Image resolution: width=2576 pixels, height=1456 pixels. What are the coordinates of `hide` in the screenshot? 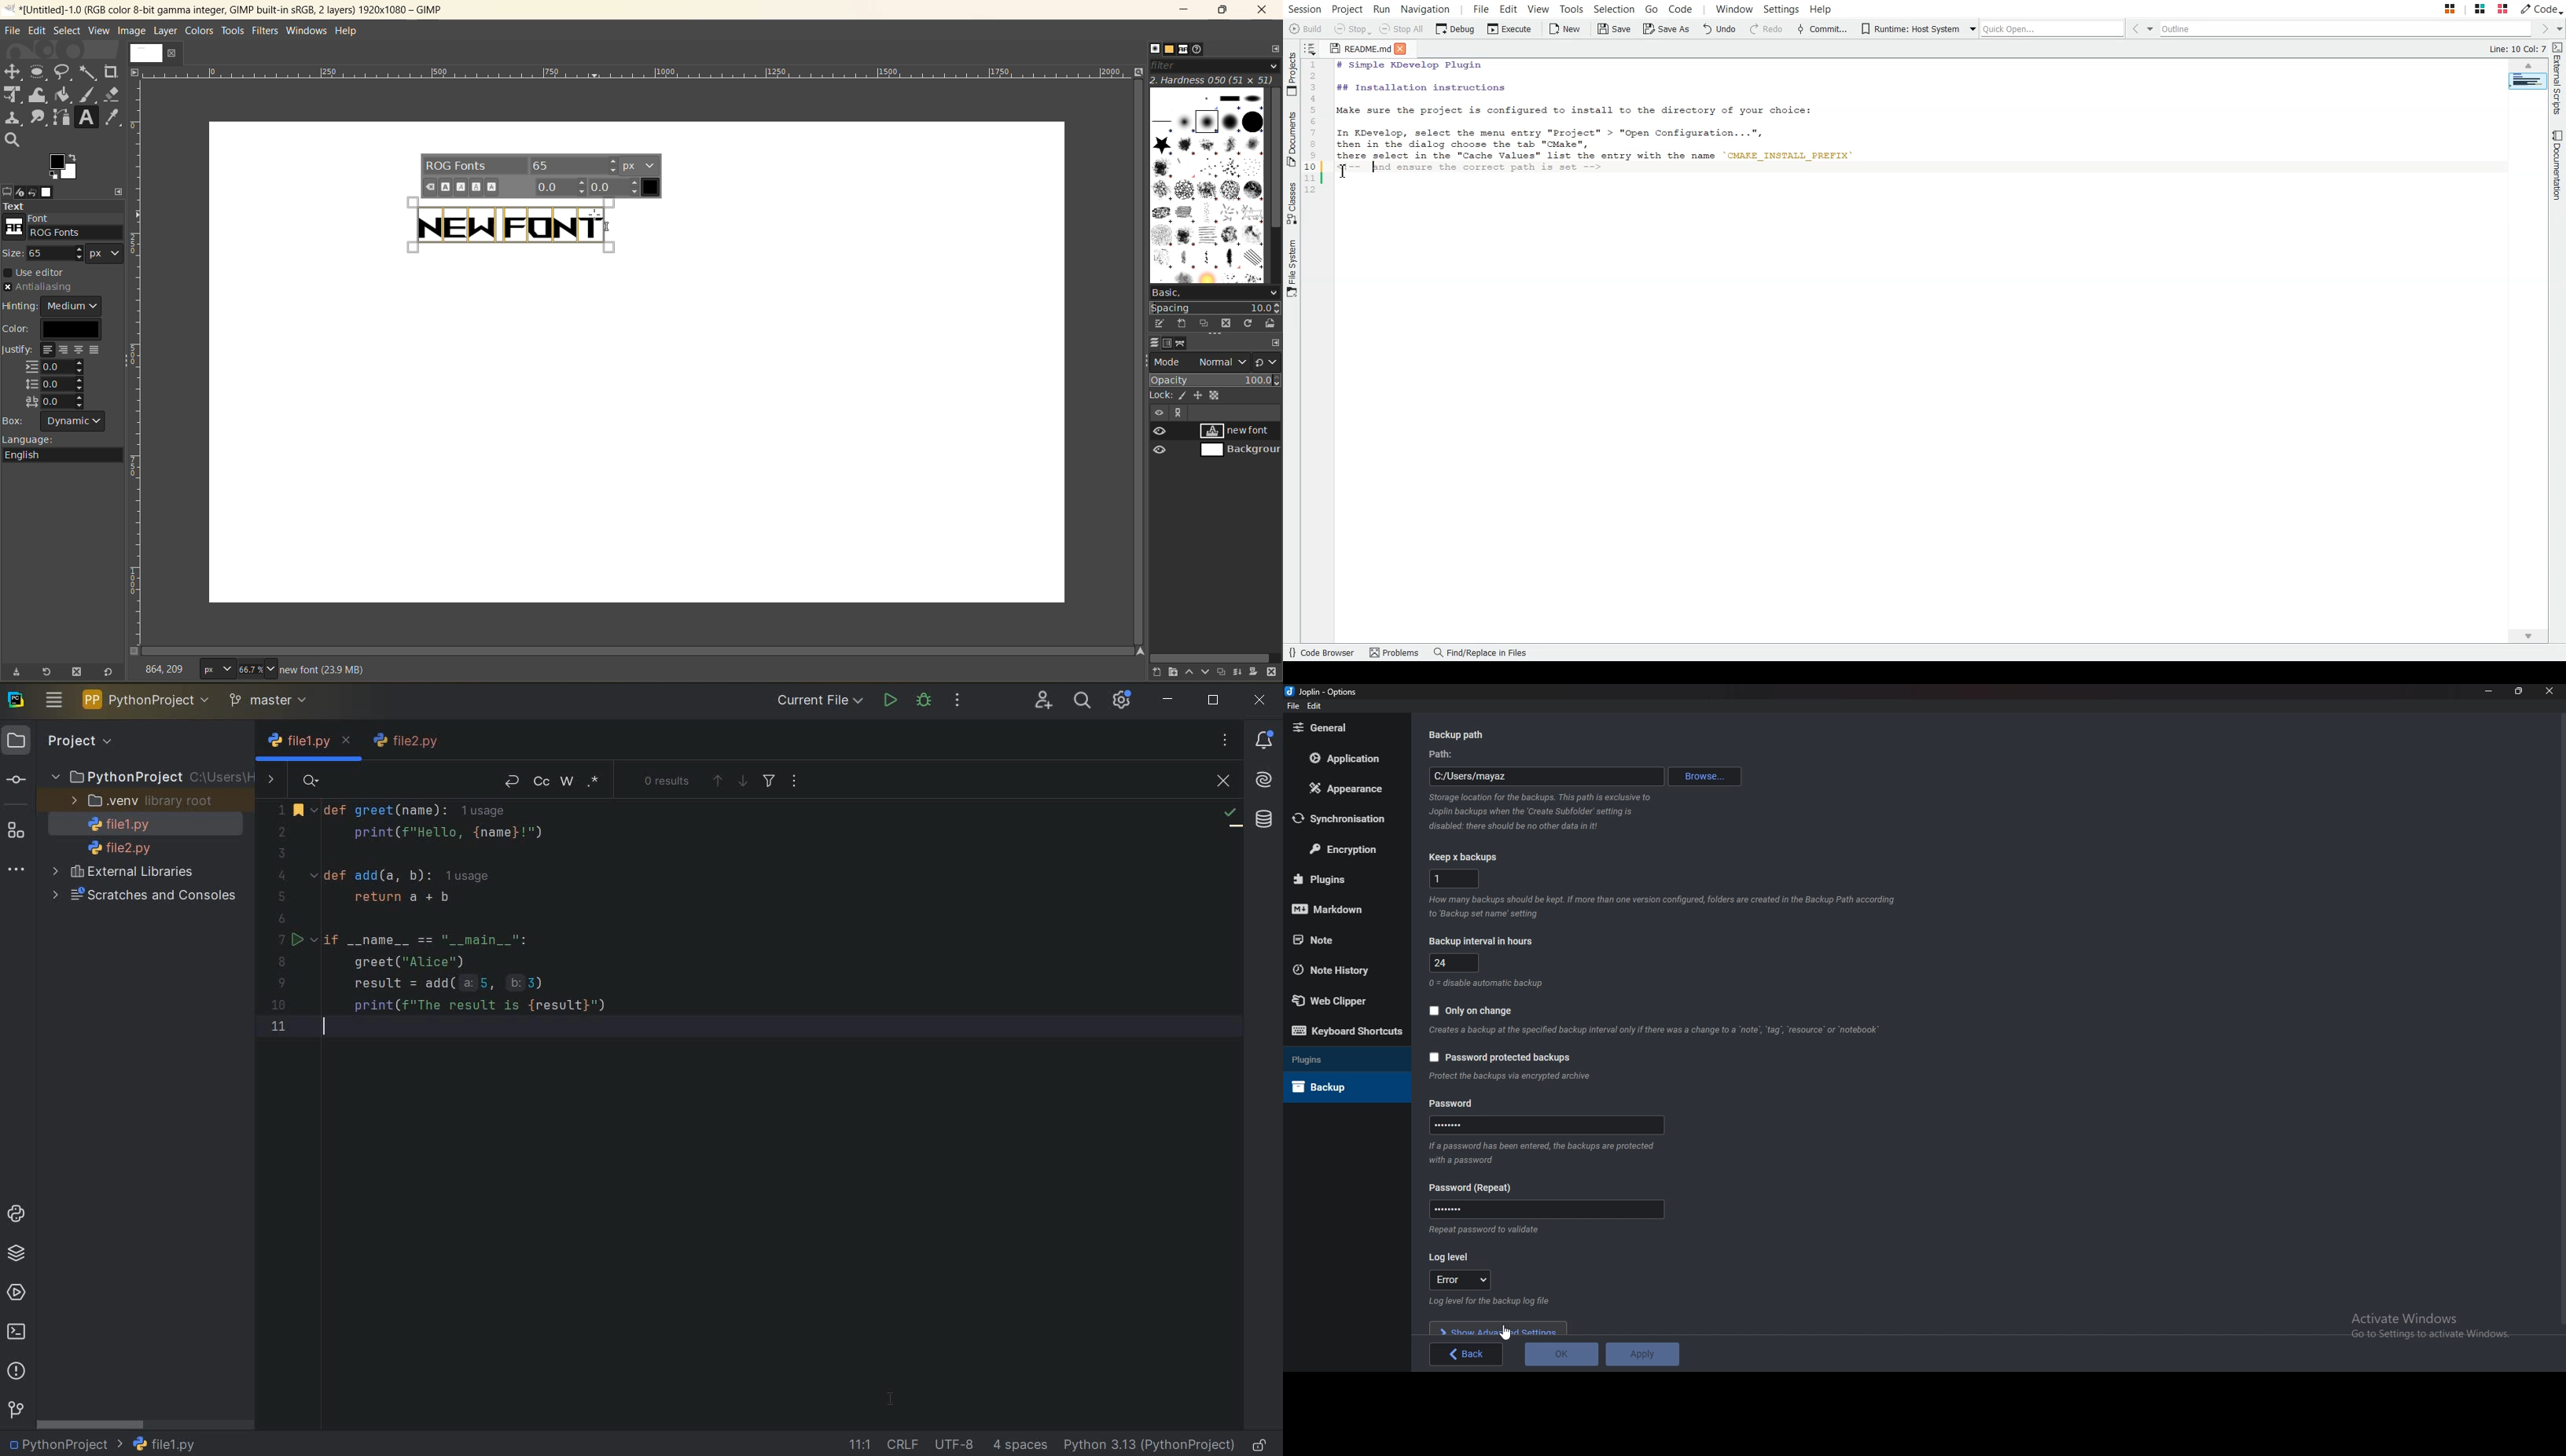 It's located at (1158, 413).